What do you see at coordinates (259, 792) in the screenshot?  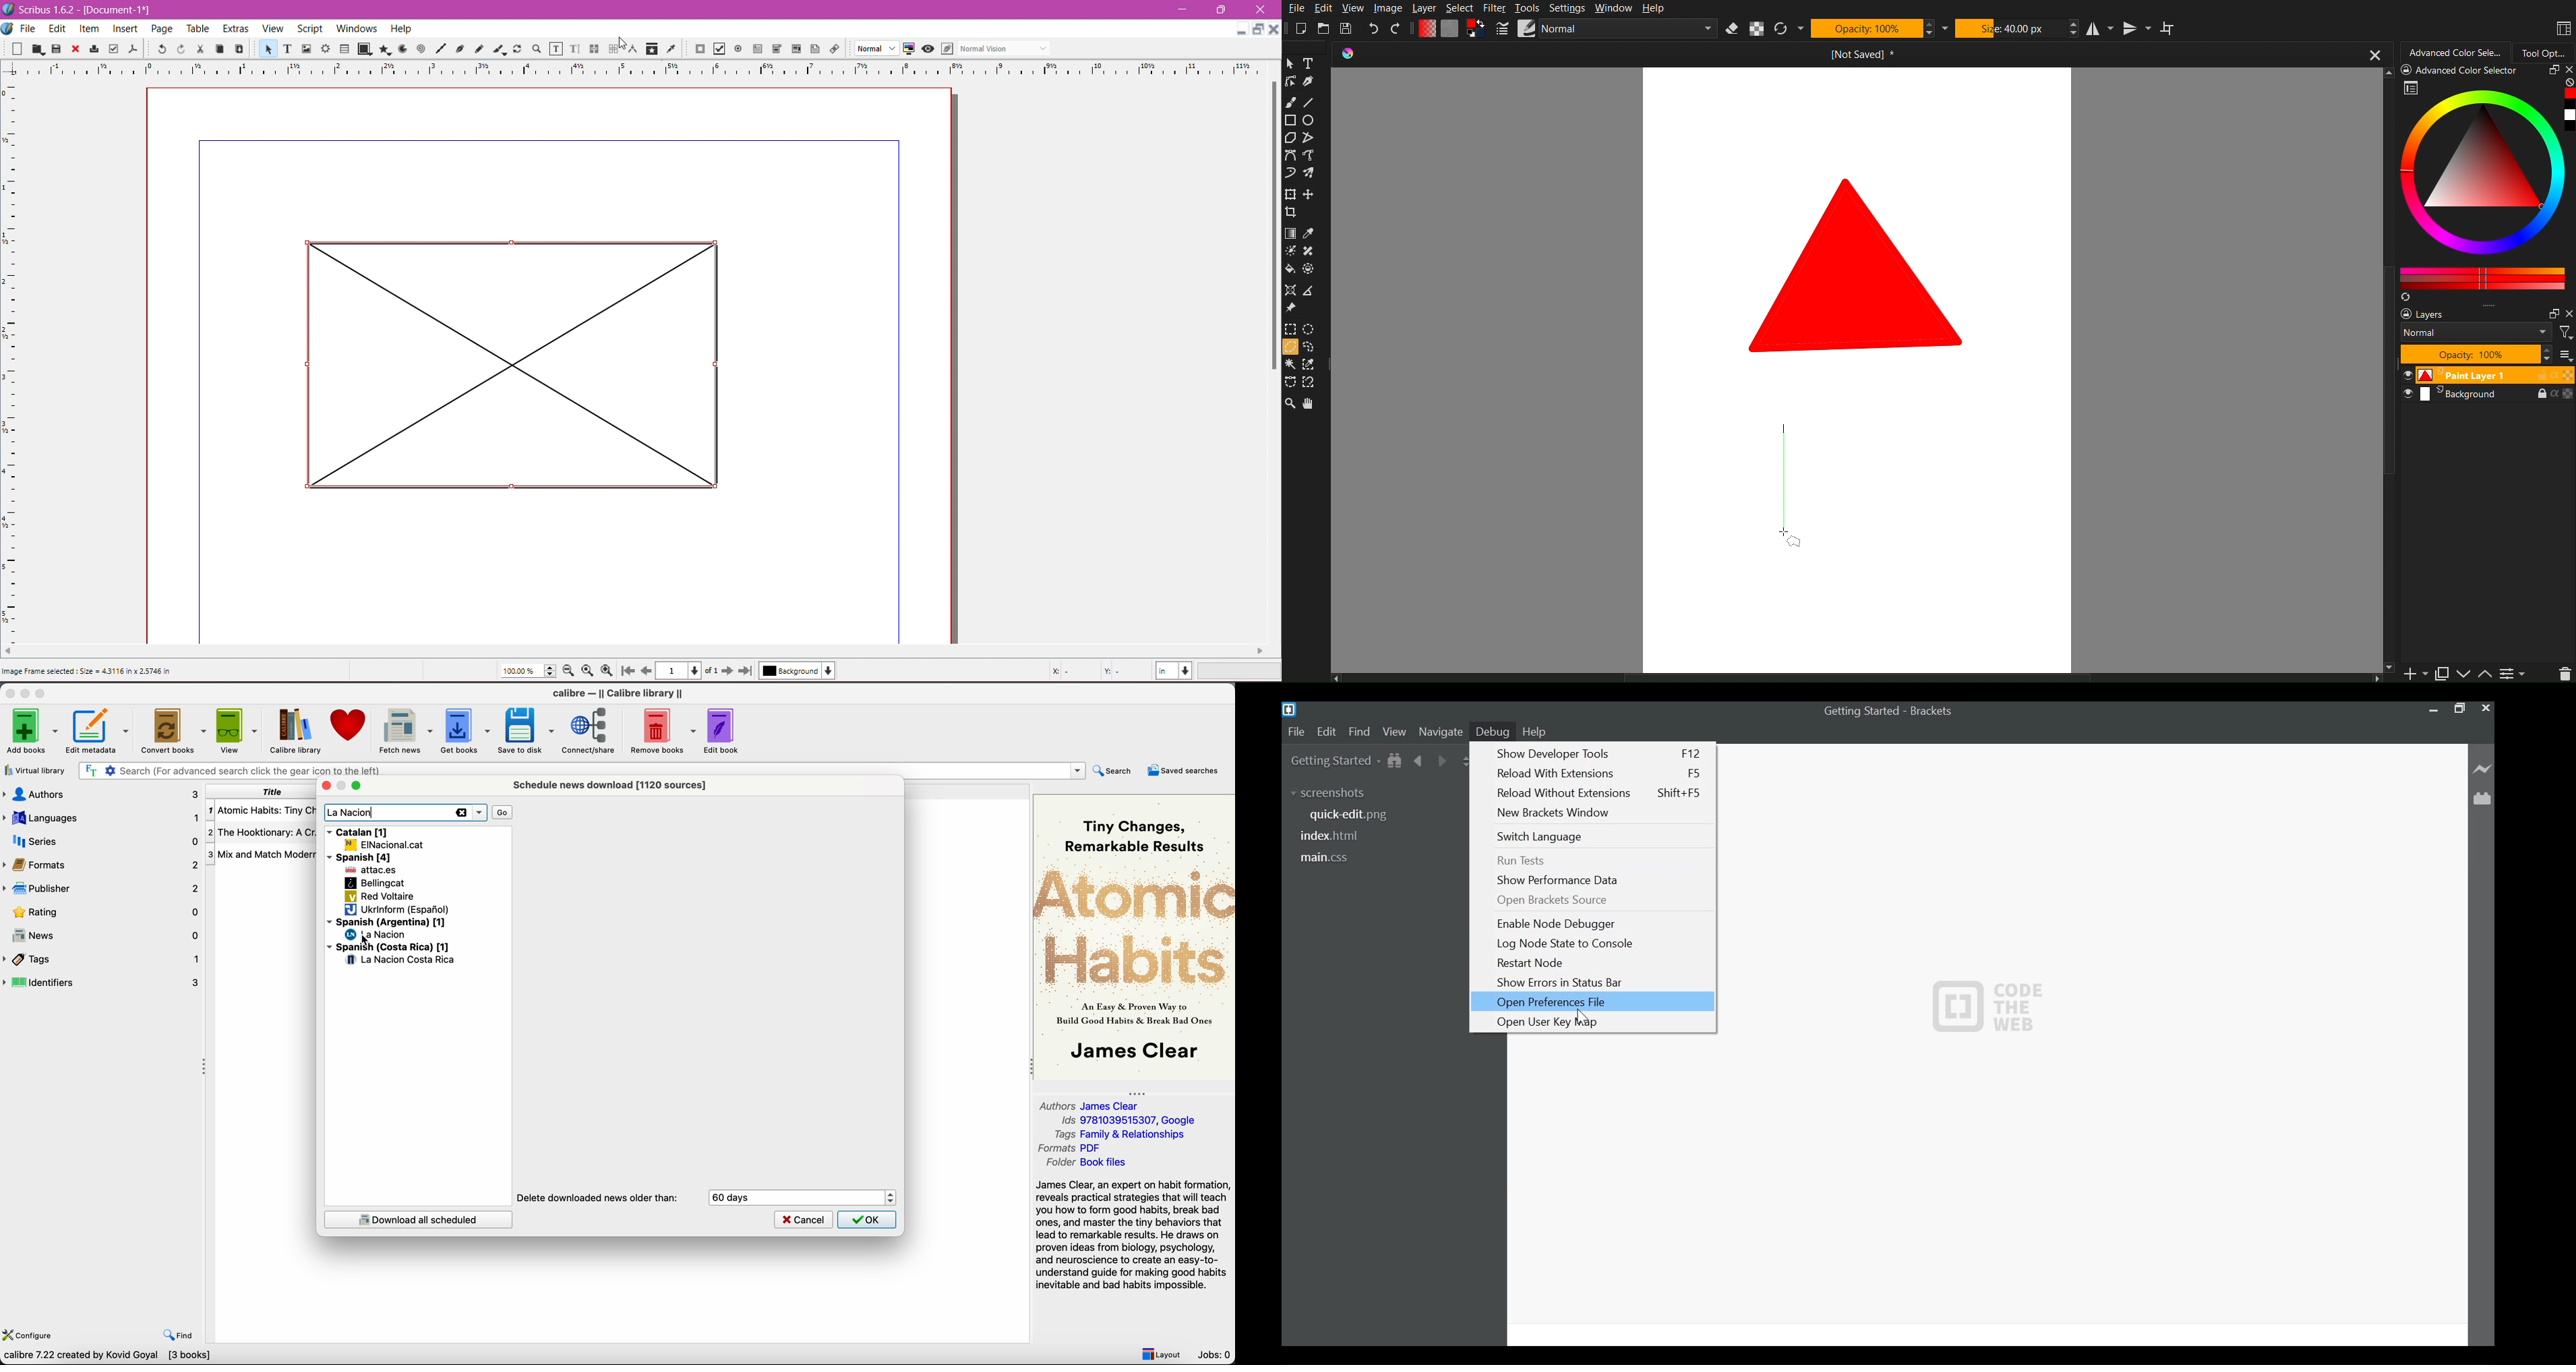 I see `title` at bounding box center [259, 792].